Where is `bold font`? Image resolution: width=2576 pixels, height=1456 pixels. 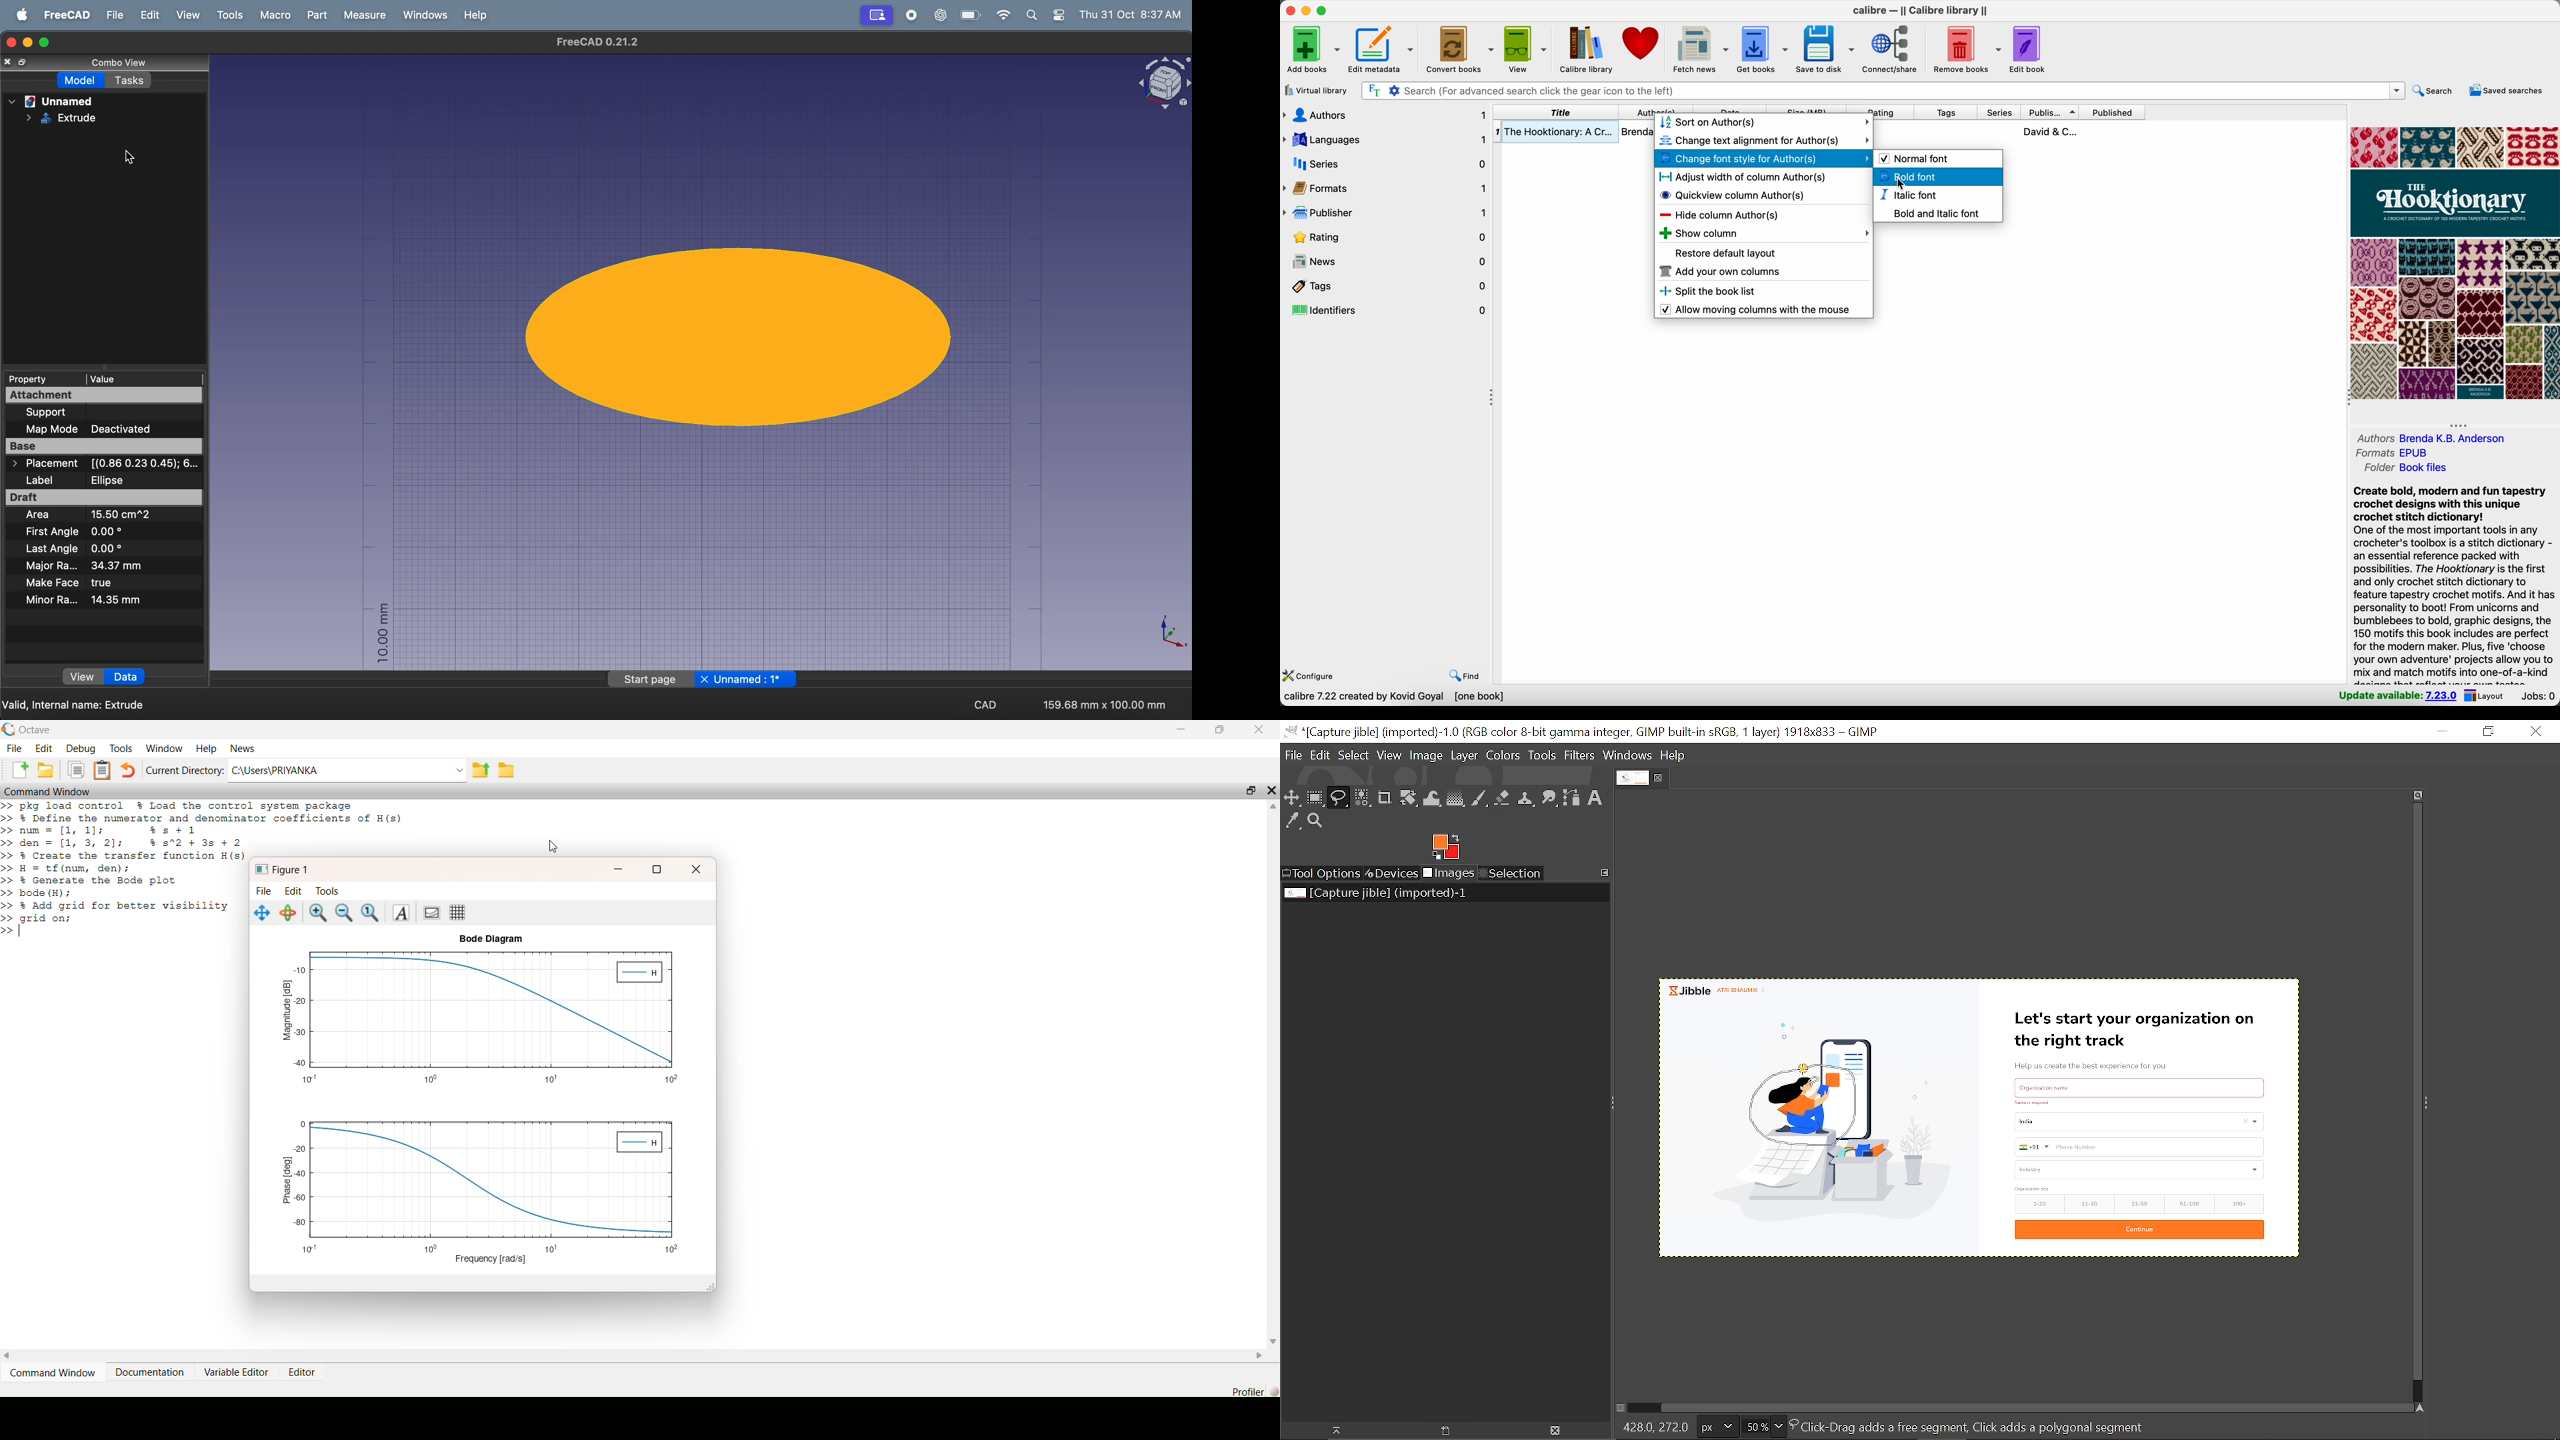 bold font is located at coordinates (1939, 177).